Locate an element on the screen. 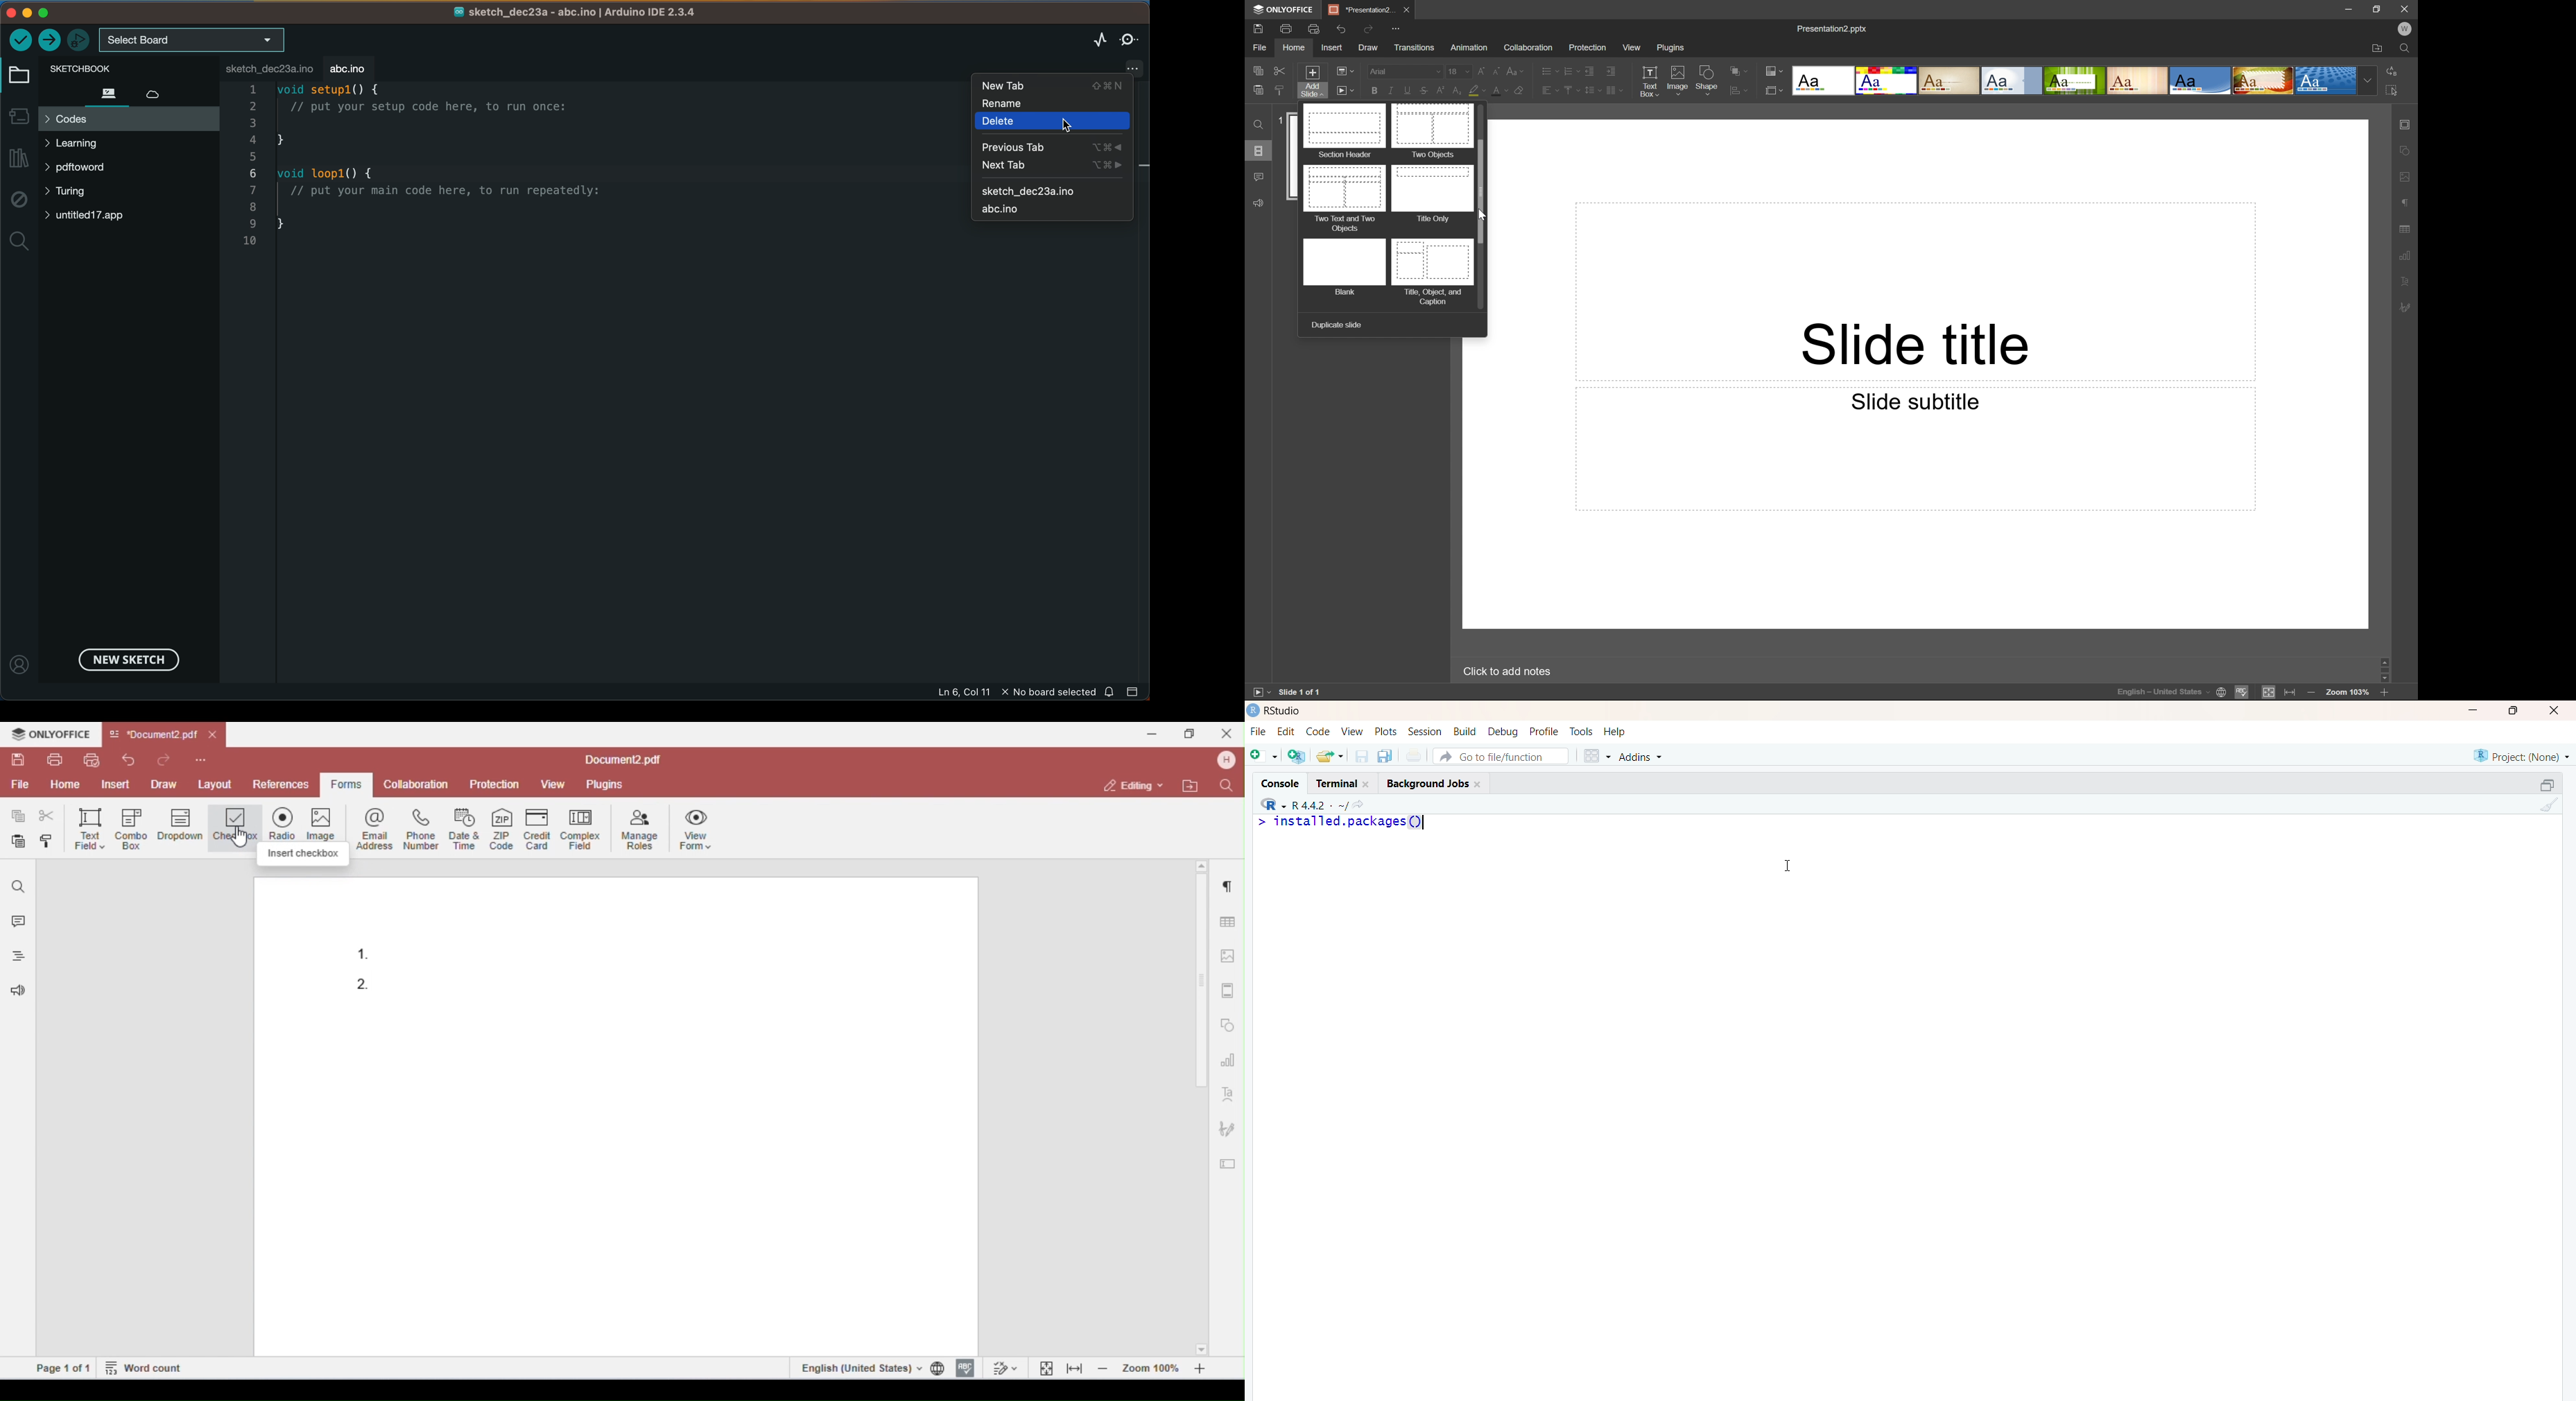 This screenshot has height=1428, width=2576. view is located at coordinates (1351, 730).